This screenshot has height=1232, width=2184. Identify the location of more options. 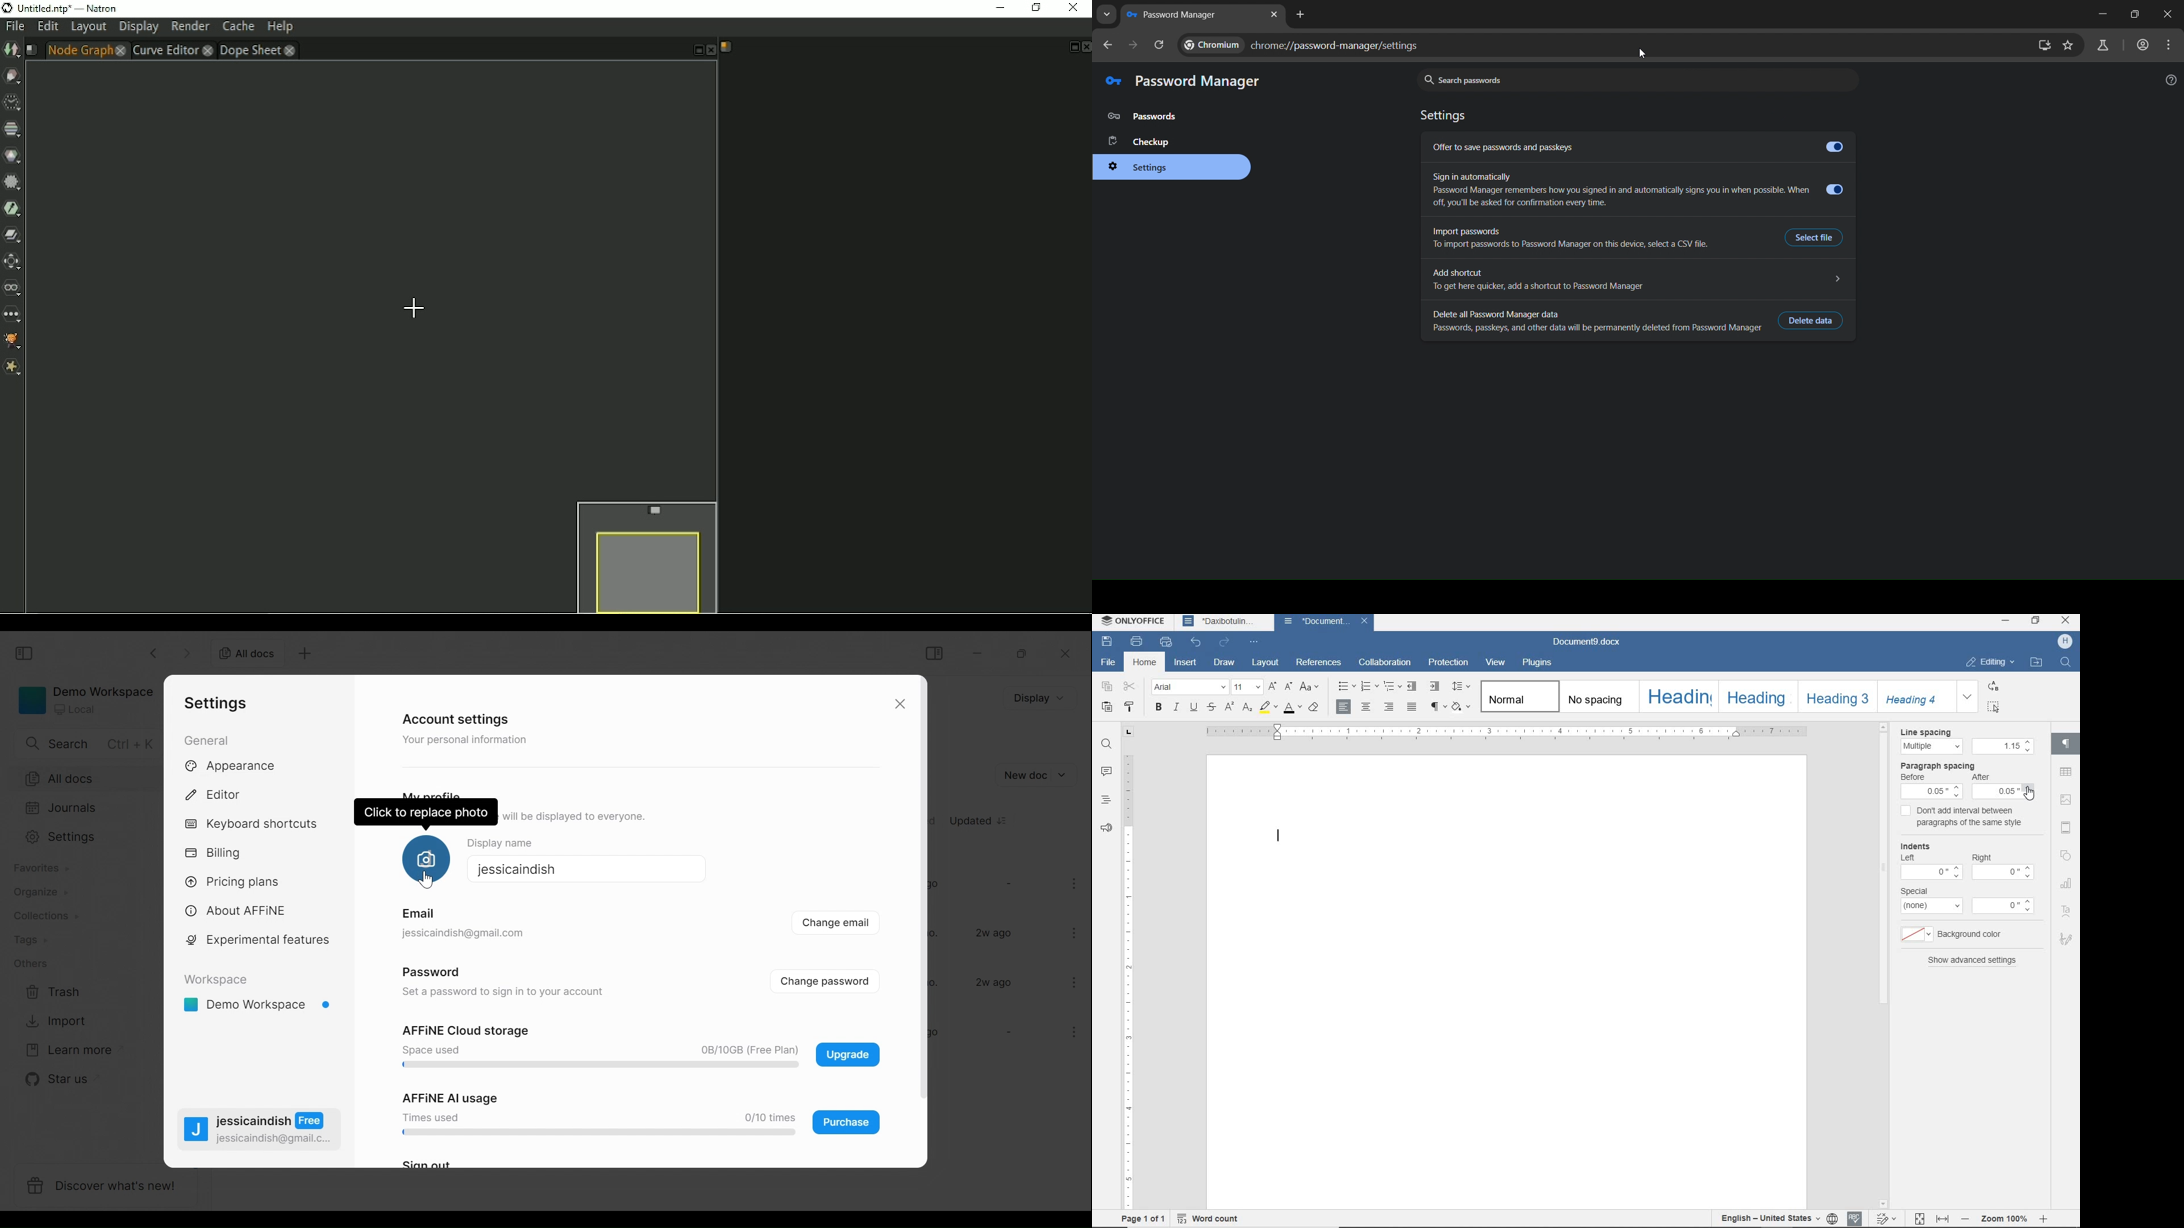
(1076, 932).